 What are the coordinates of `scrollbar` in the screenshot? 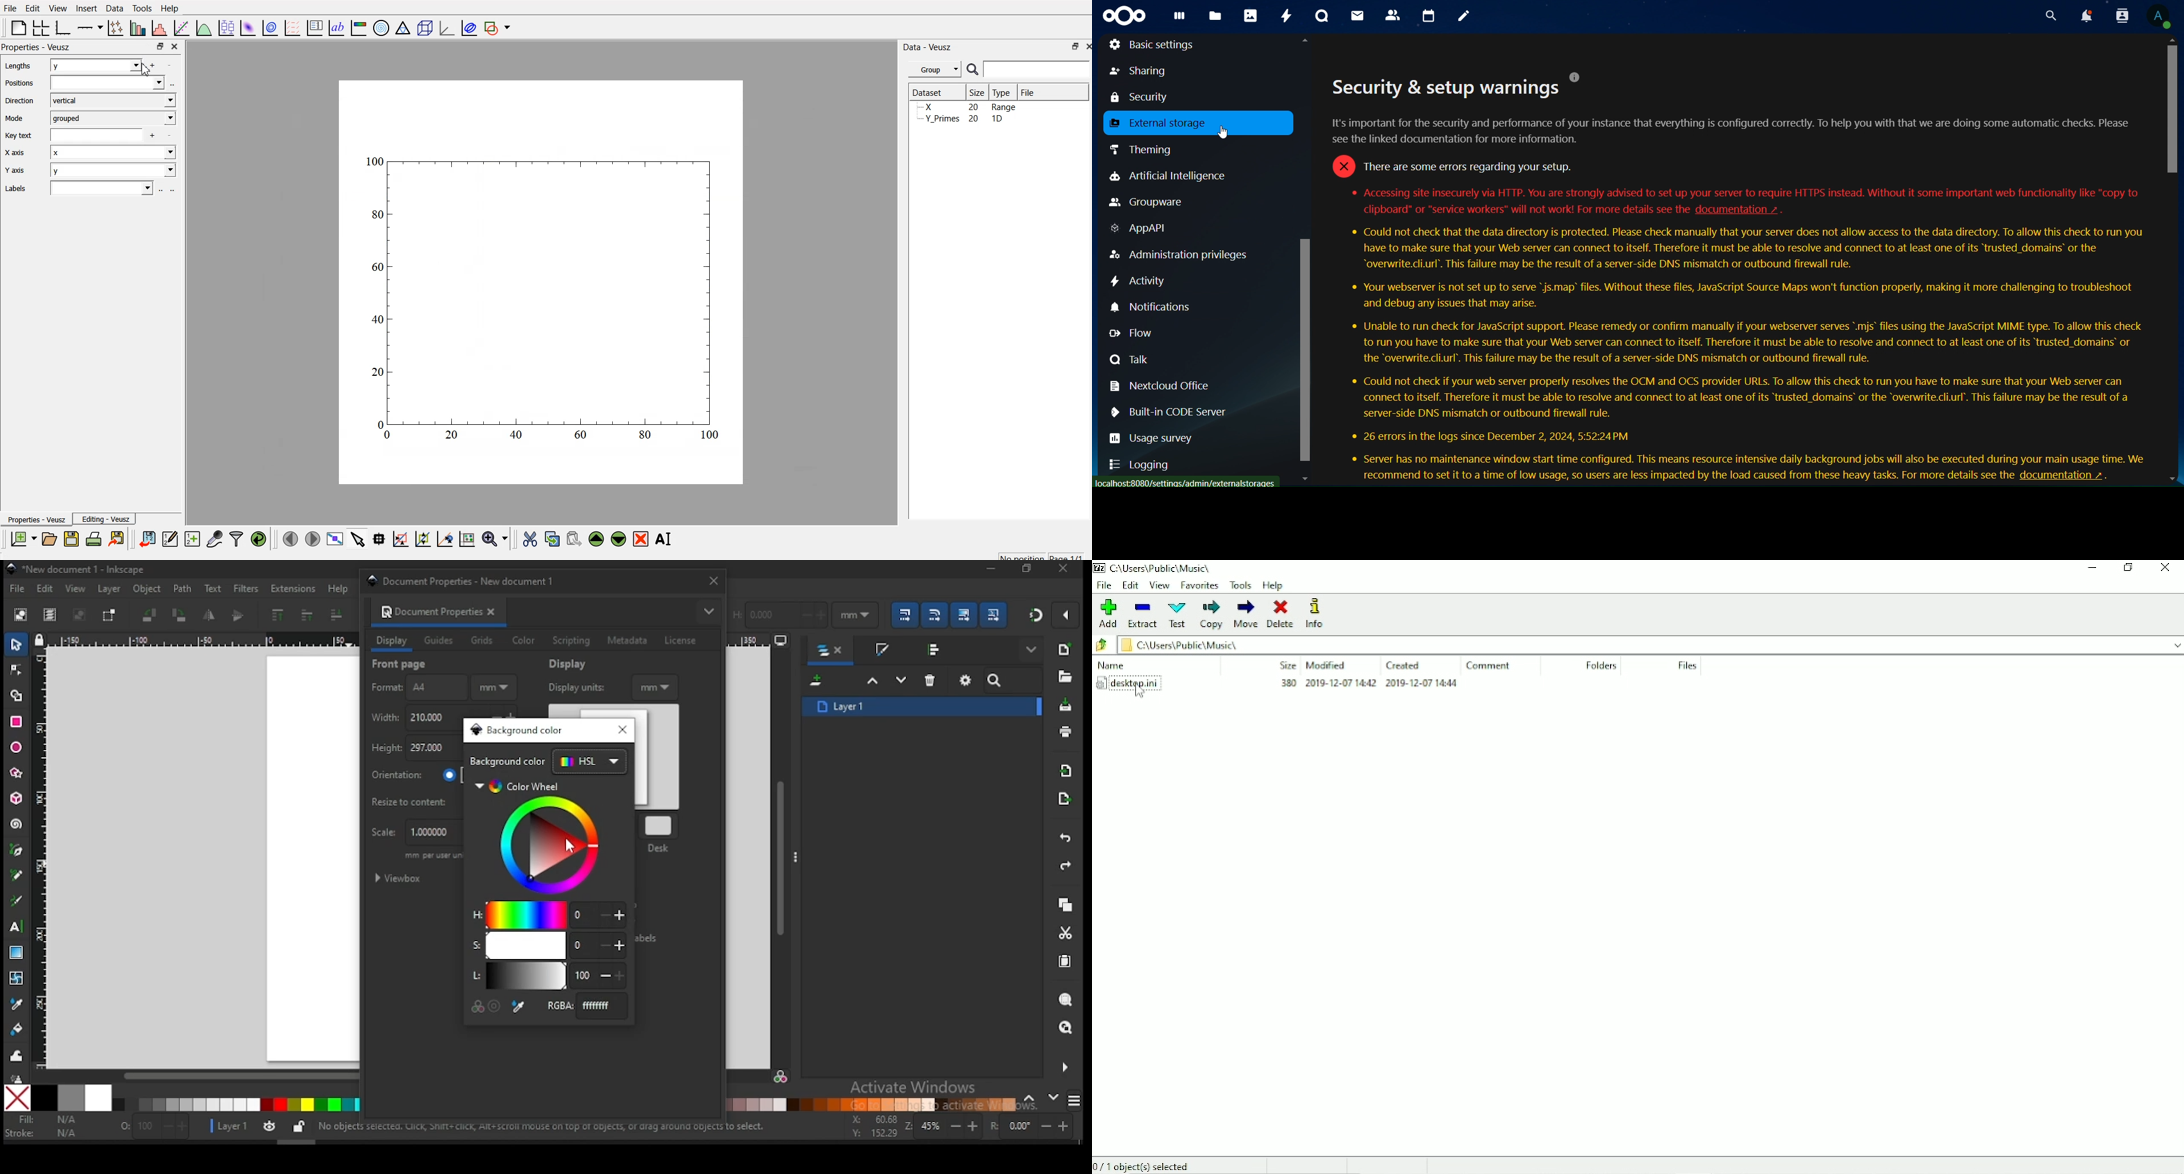 It's located at (1306, 351).